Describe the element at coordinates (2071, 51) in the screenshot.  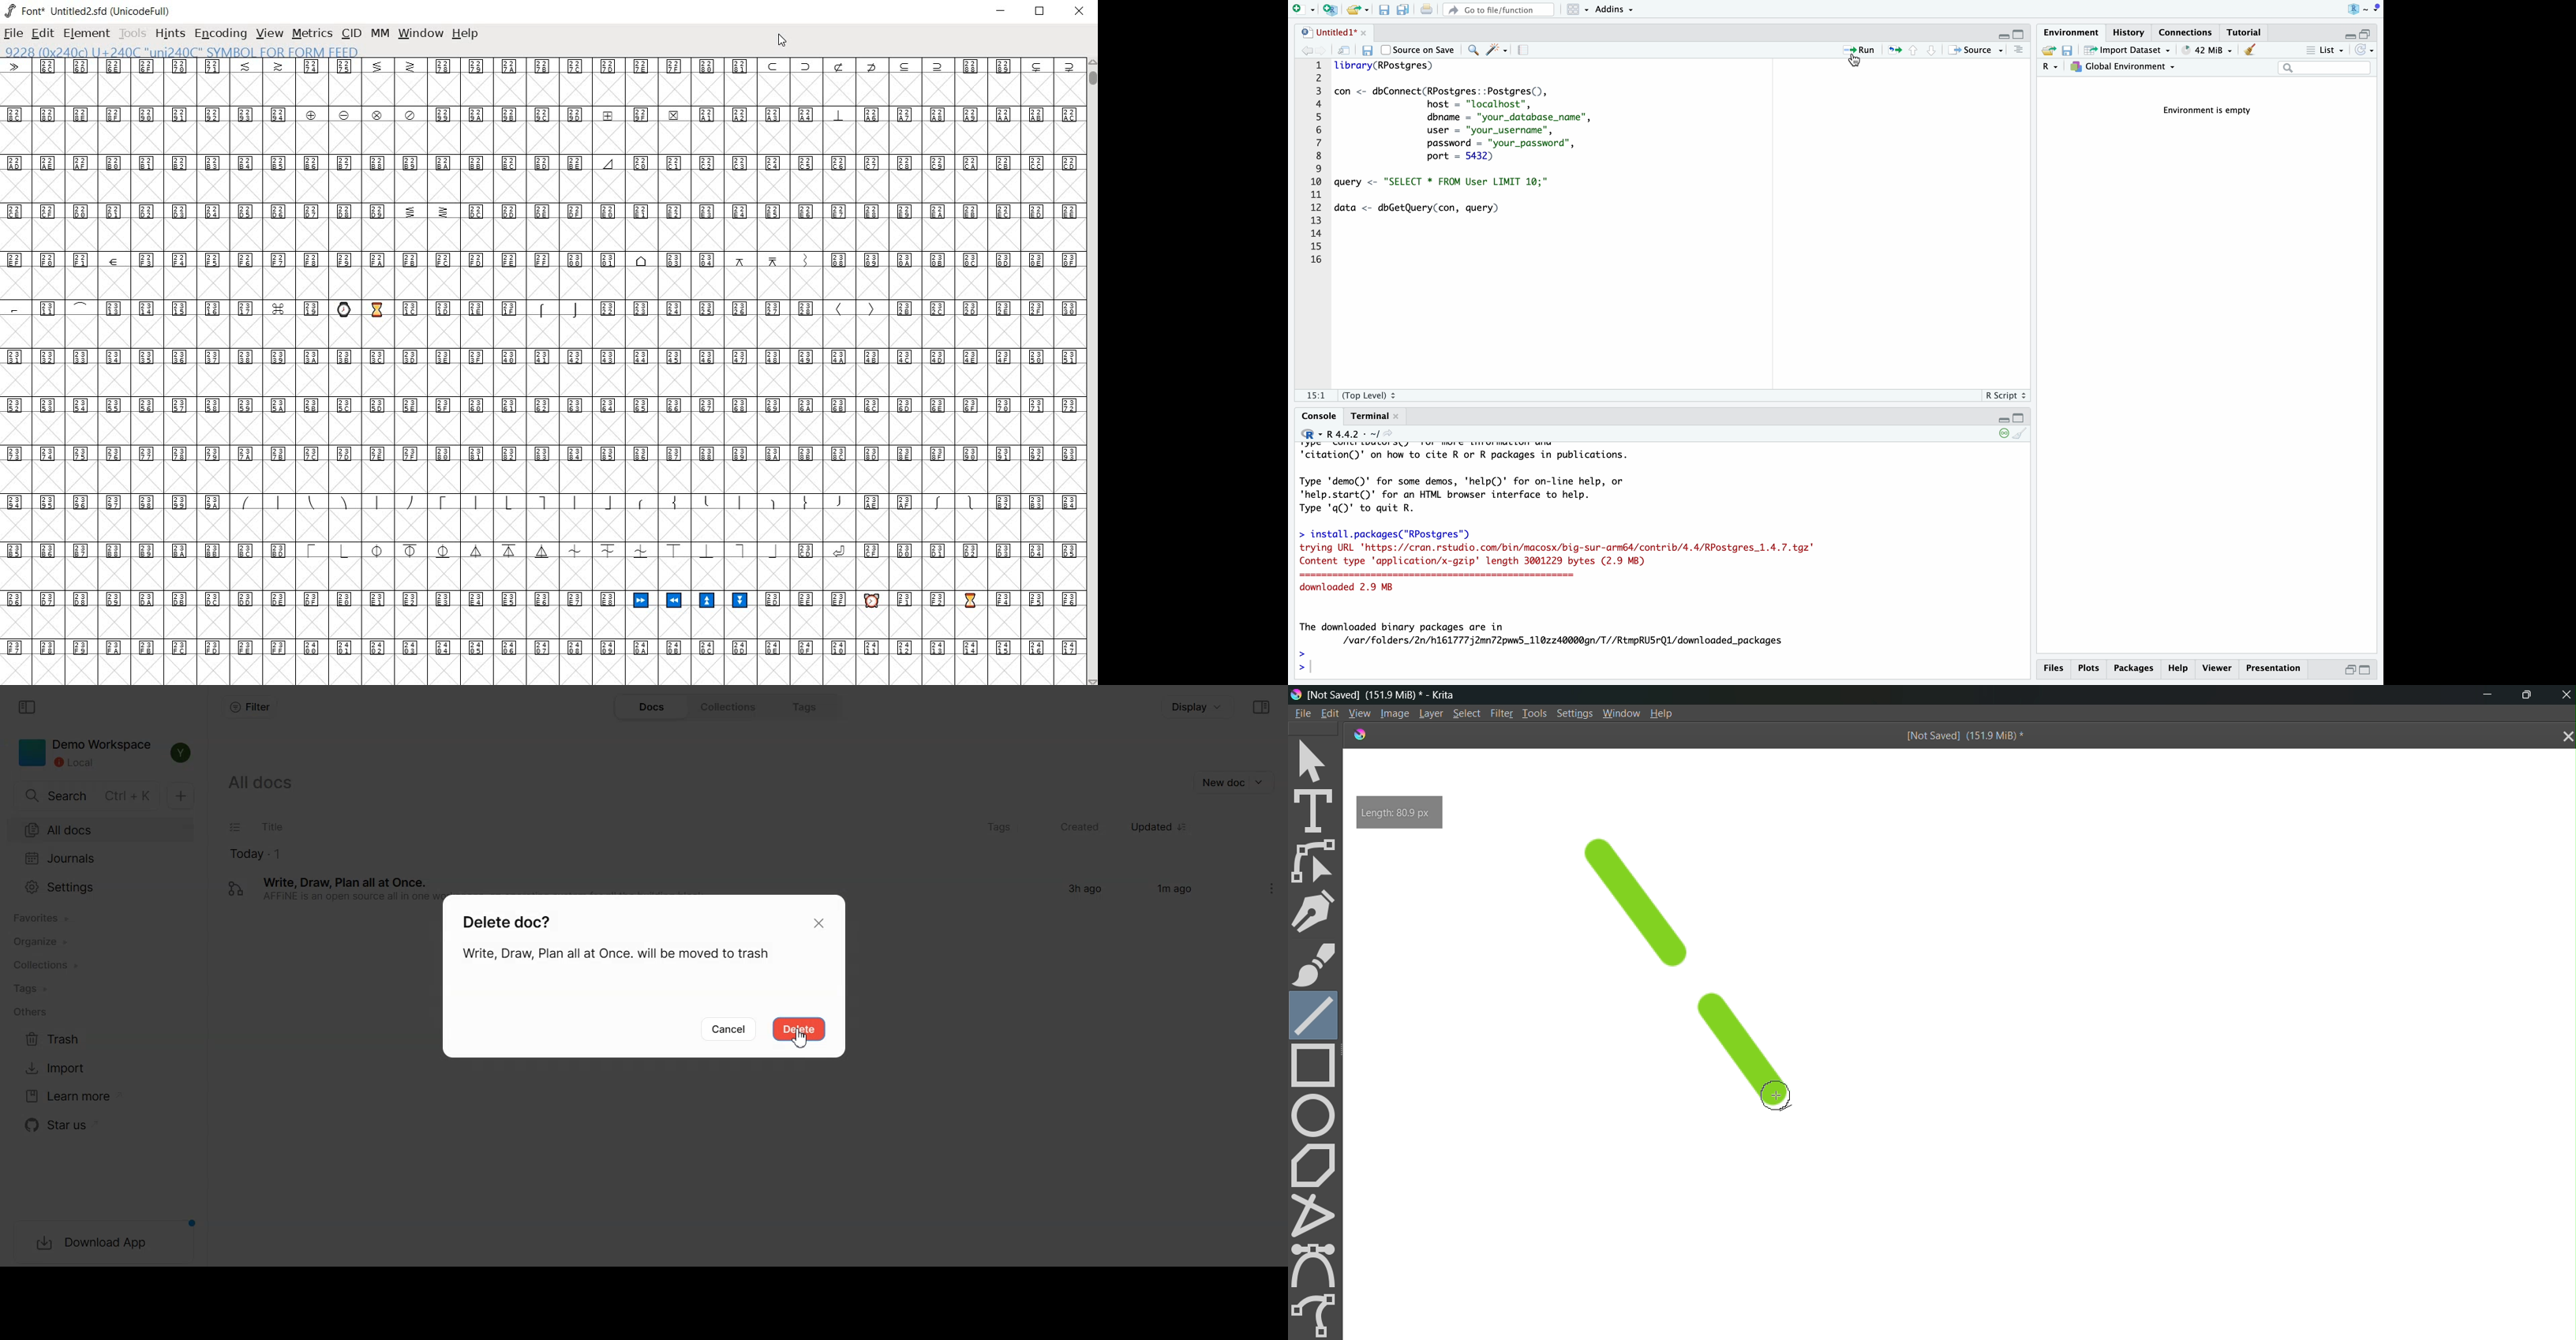
I see `save workspace as` at that location.